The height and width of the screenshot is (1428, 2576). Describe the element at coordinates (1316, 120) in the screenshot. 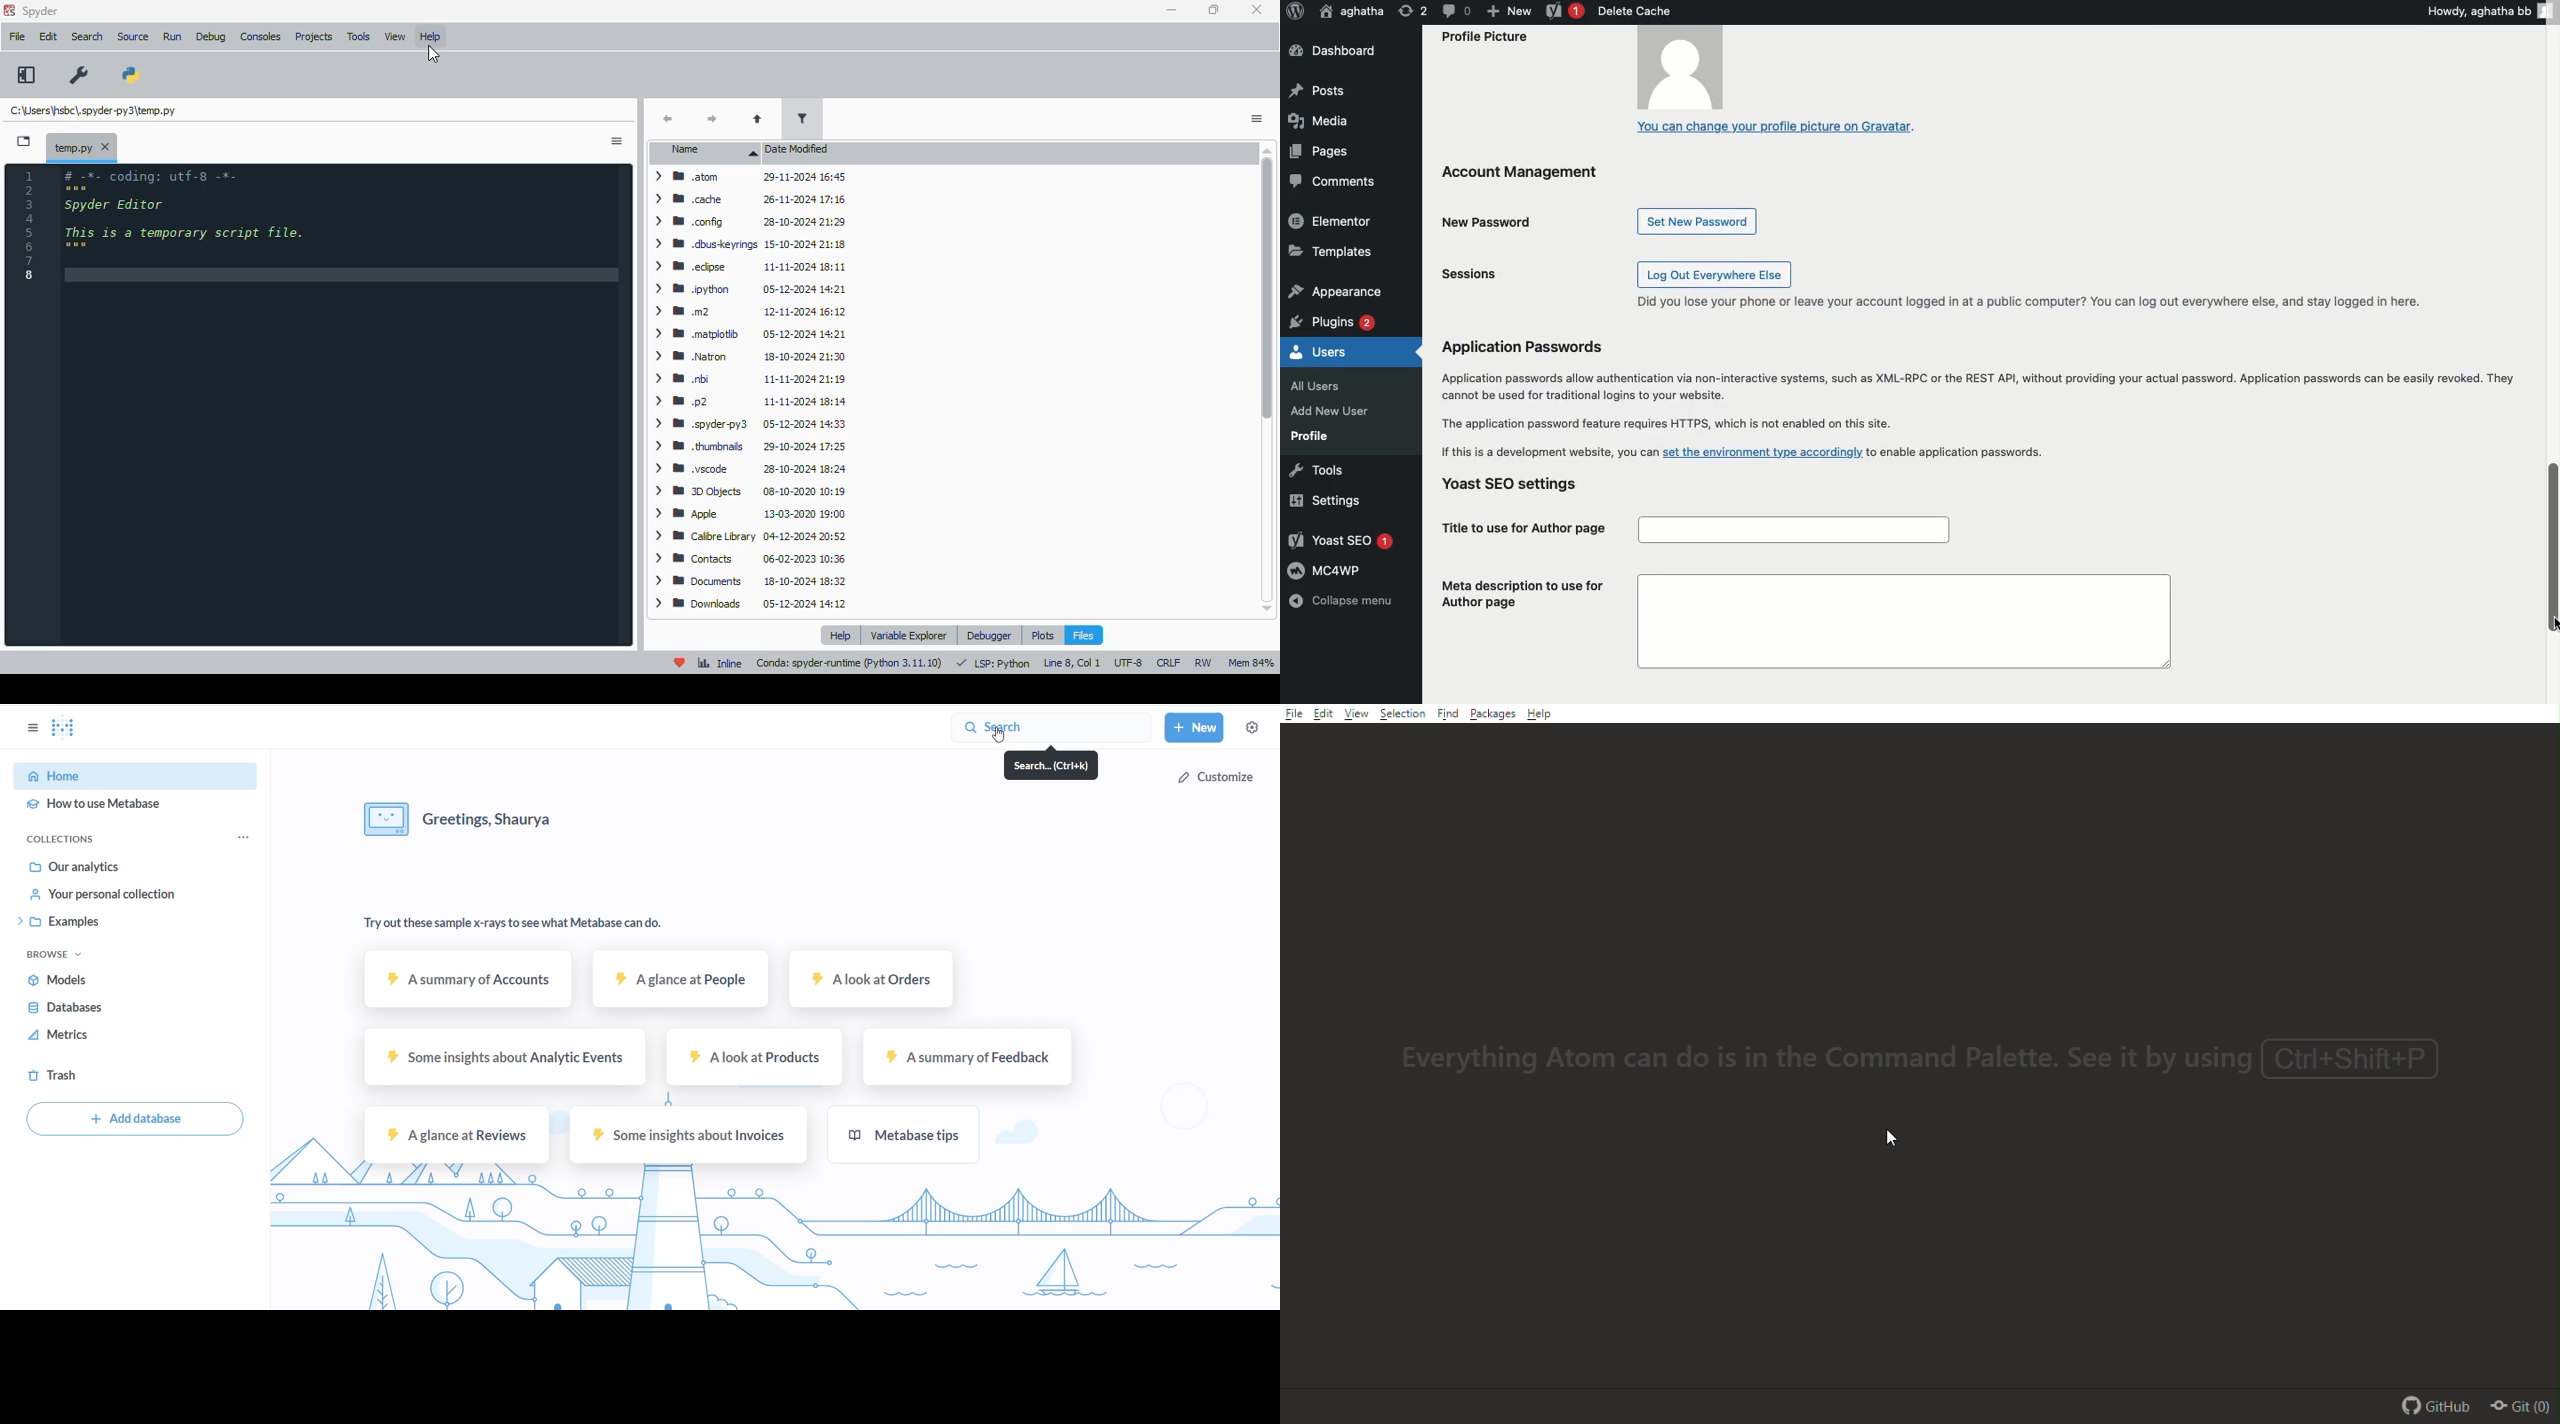

I see `Media` at that location.